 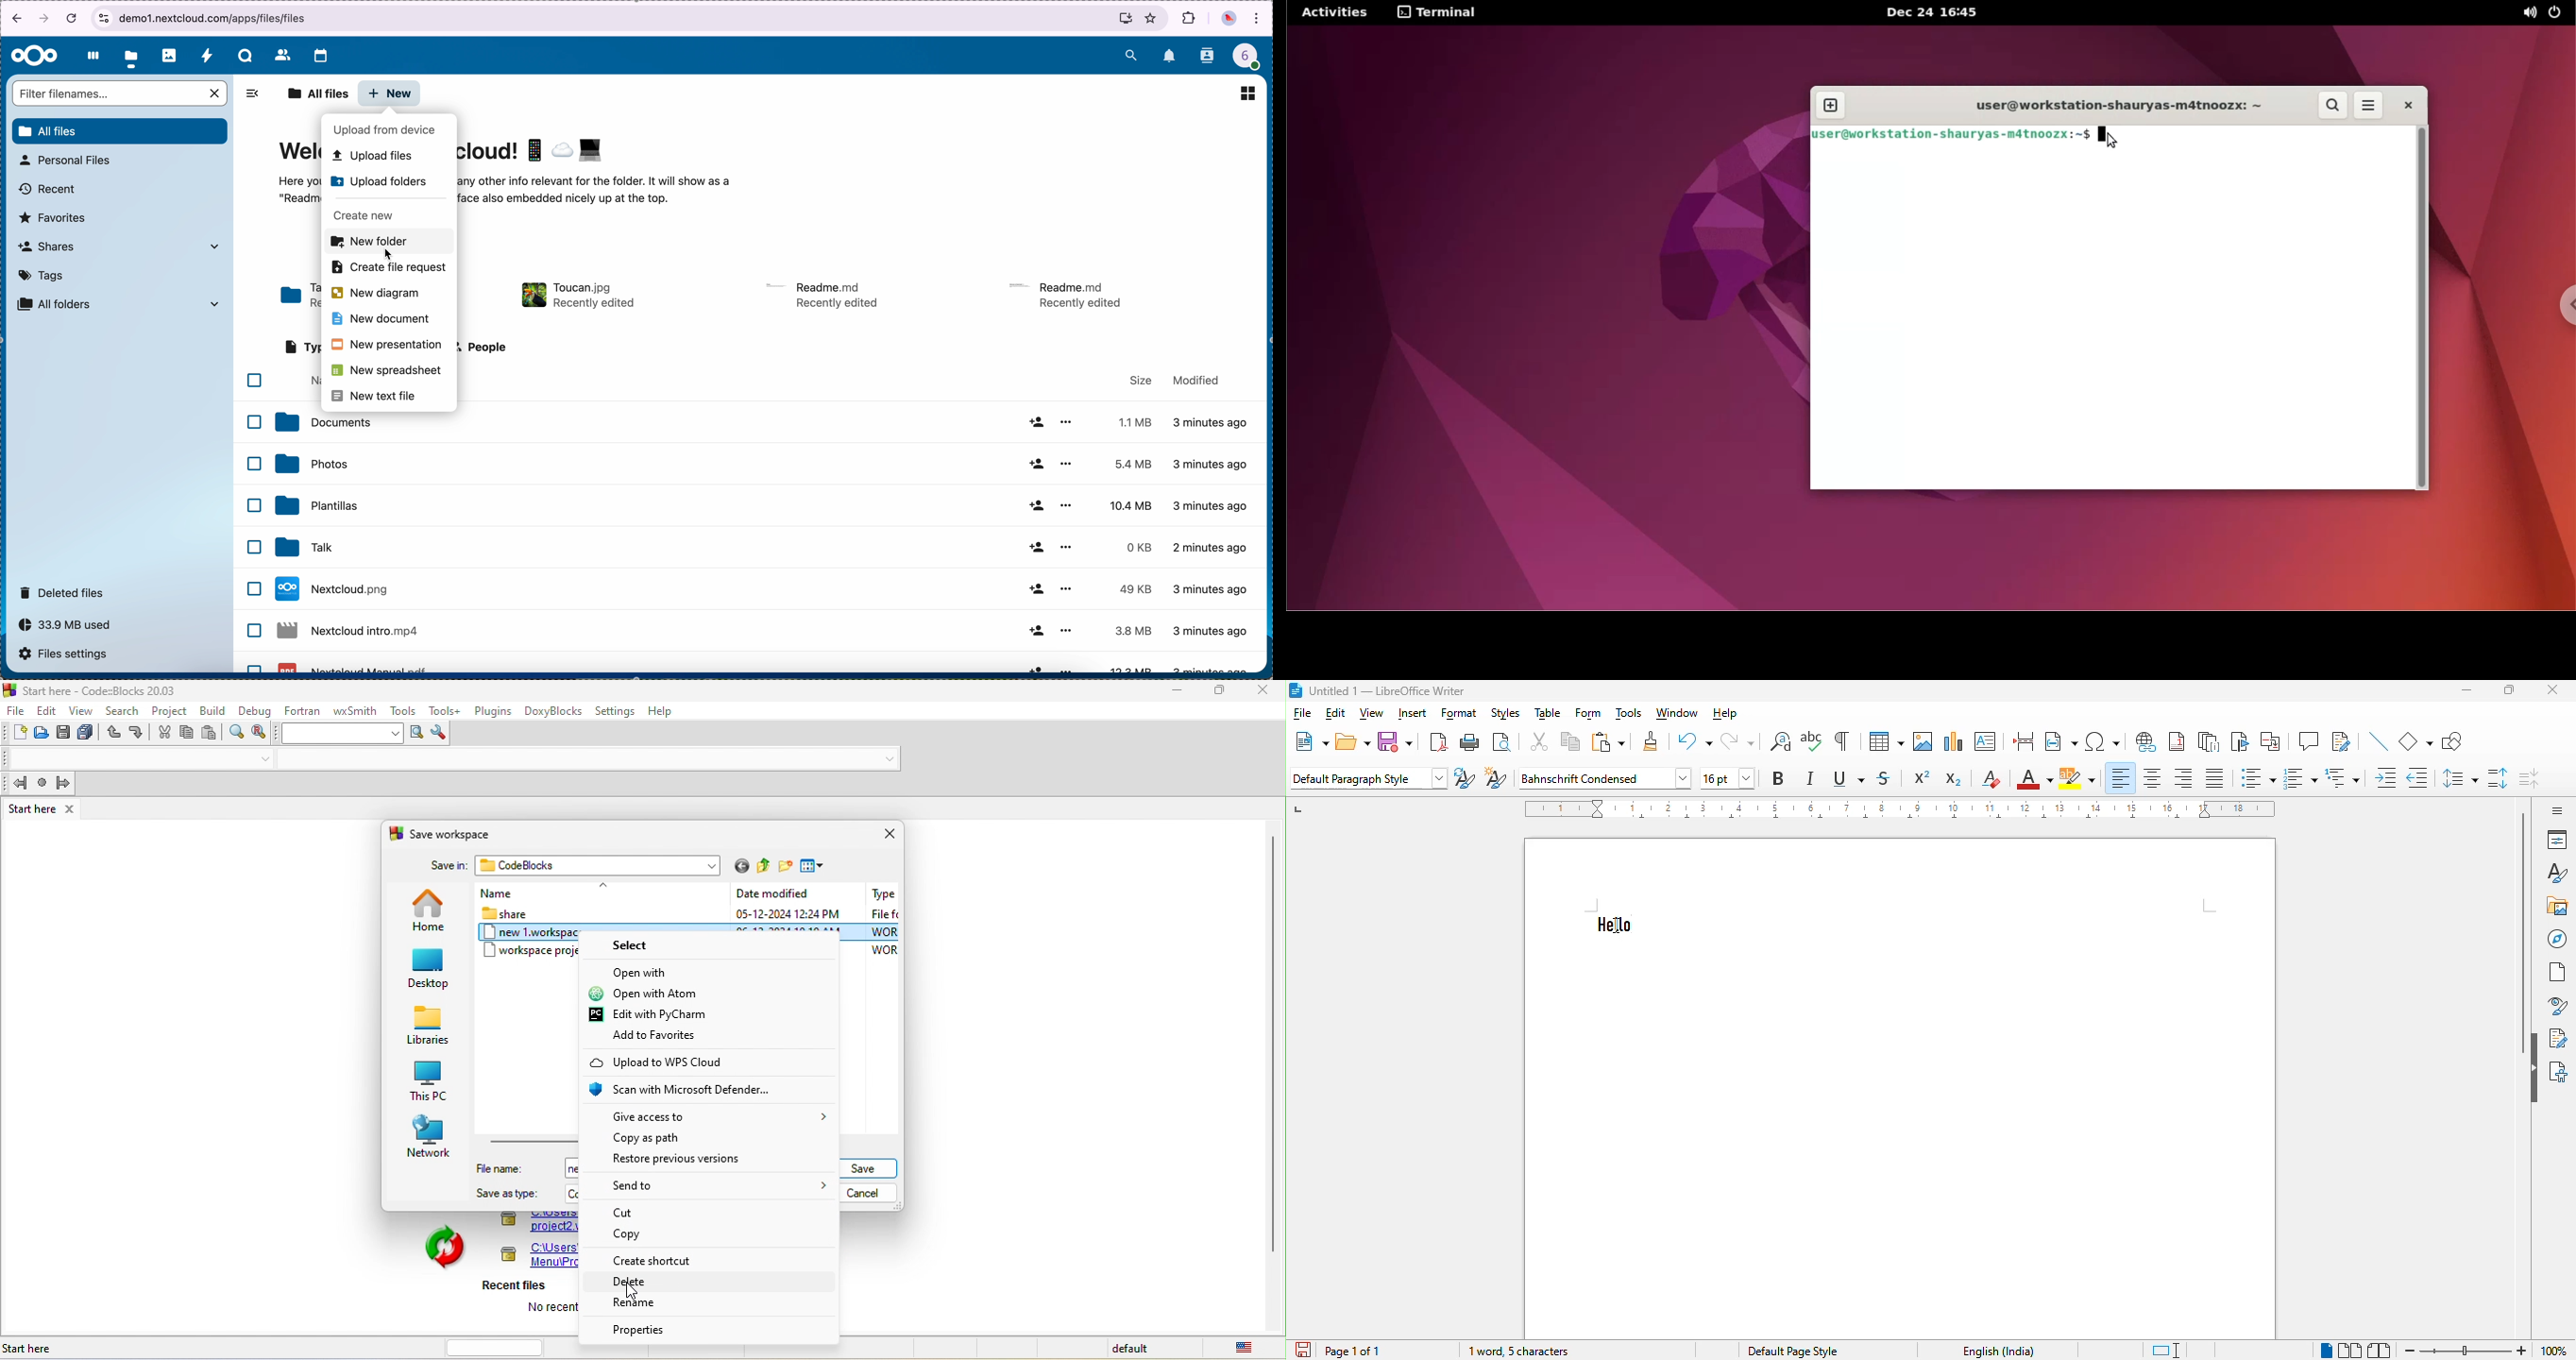 What do you see at coordinates (1955, 779) in the screenshot?
I see `subscript` at bounding box center [1955, 779].